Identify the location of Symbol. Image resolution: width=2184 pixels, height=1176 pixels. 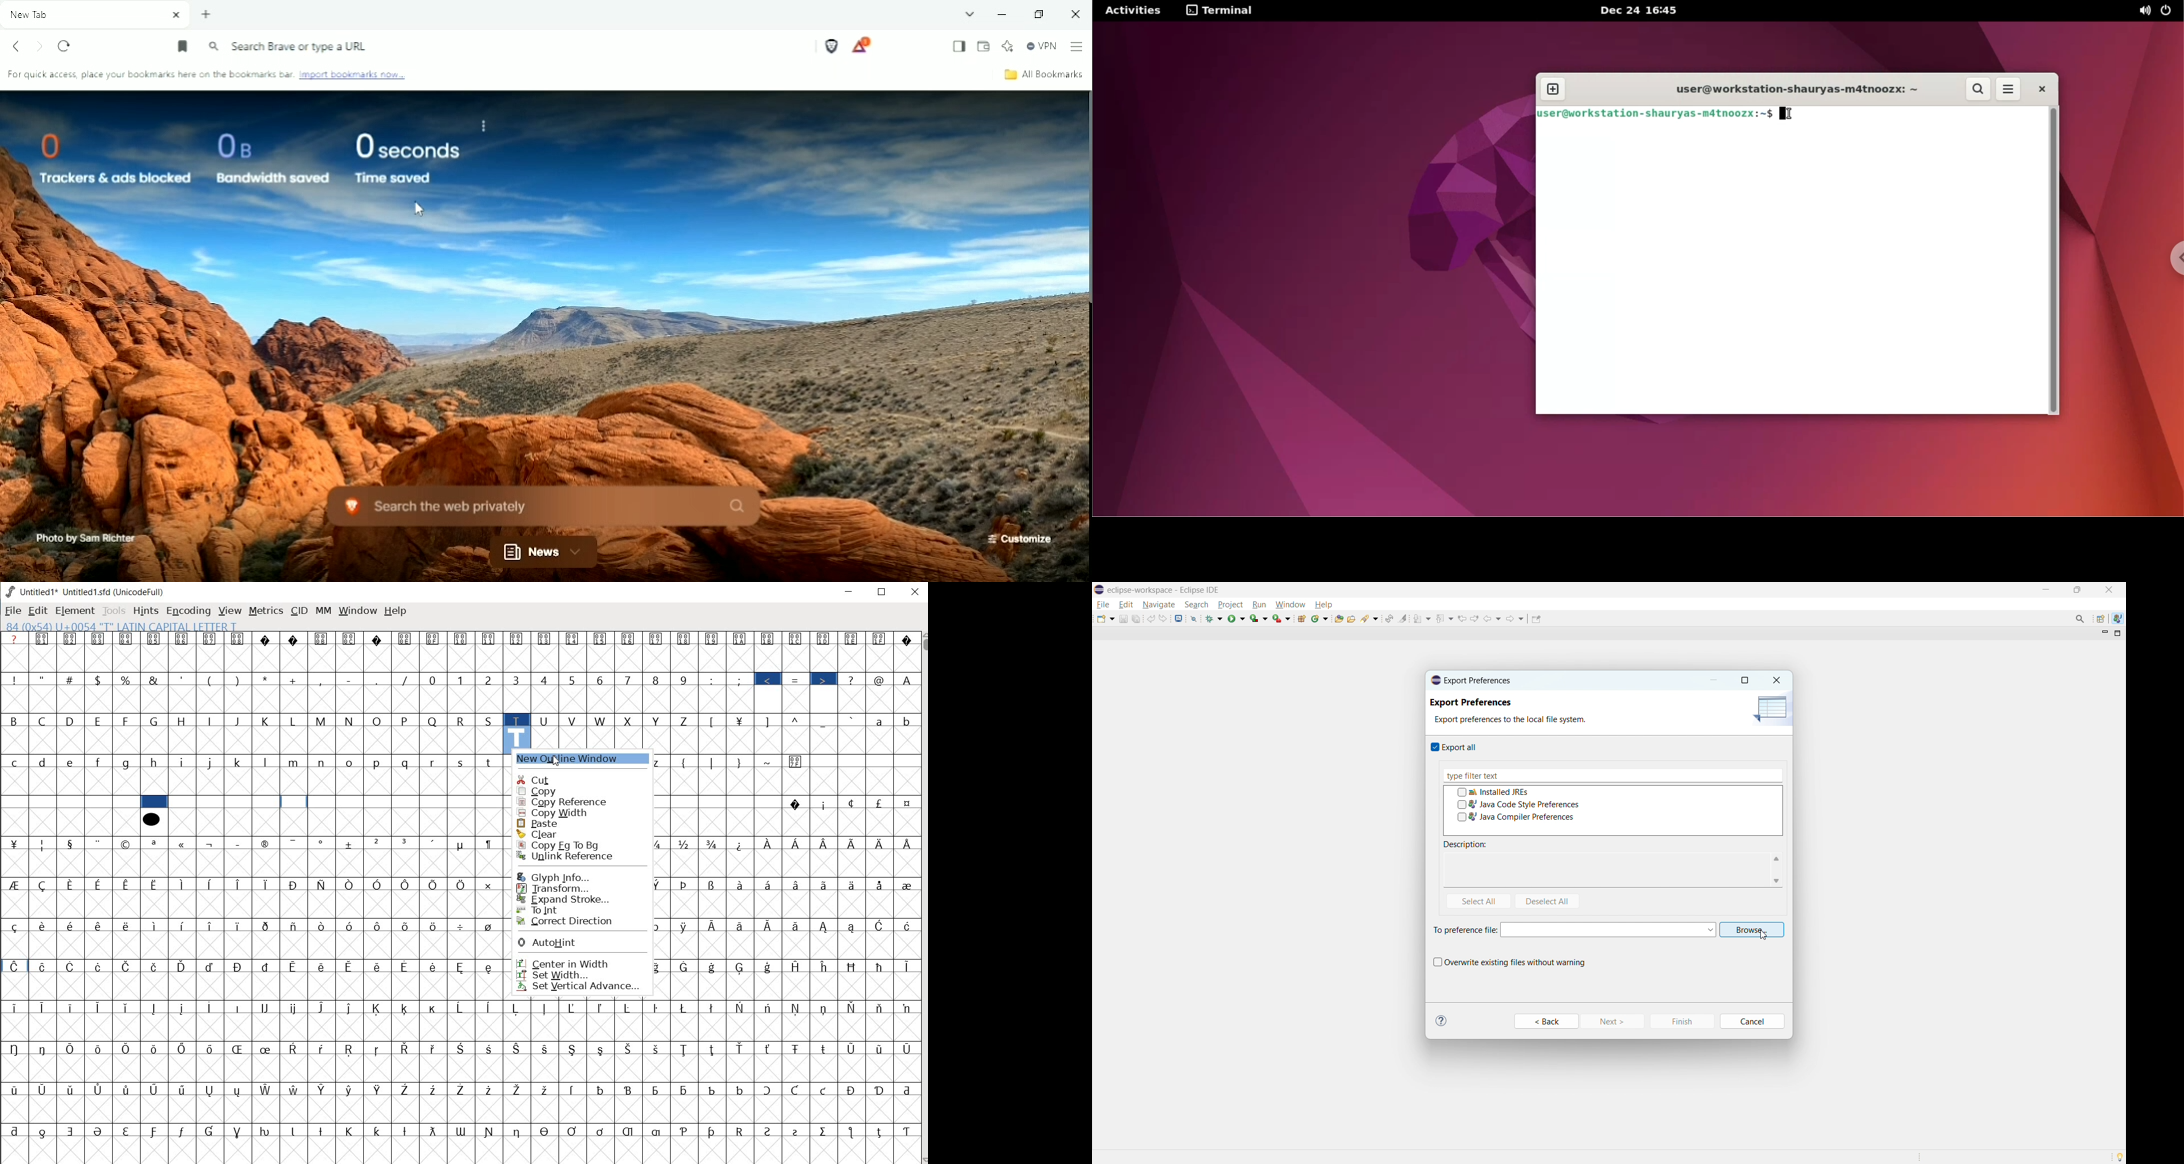
(712, 885).